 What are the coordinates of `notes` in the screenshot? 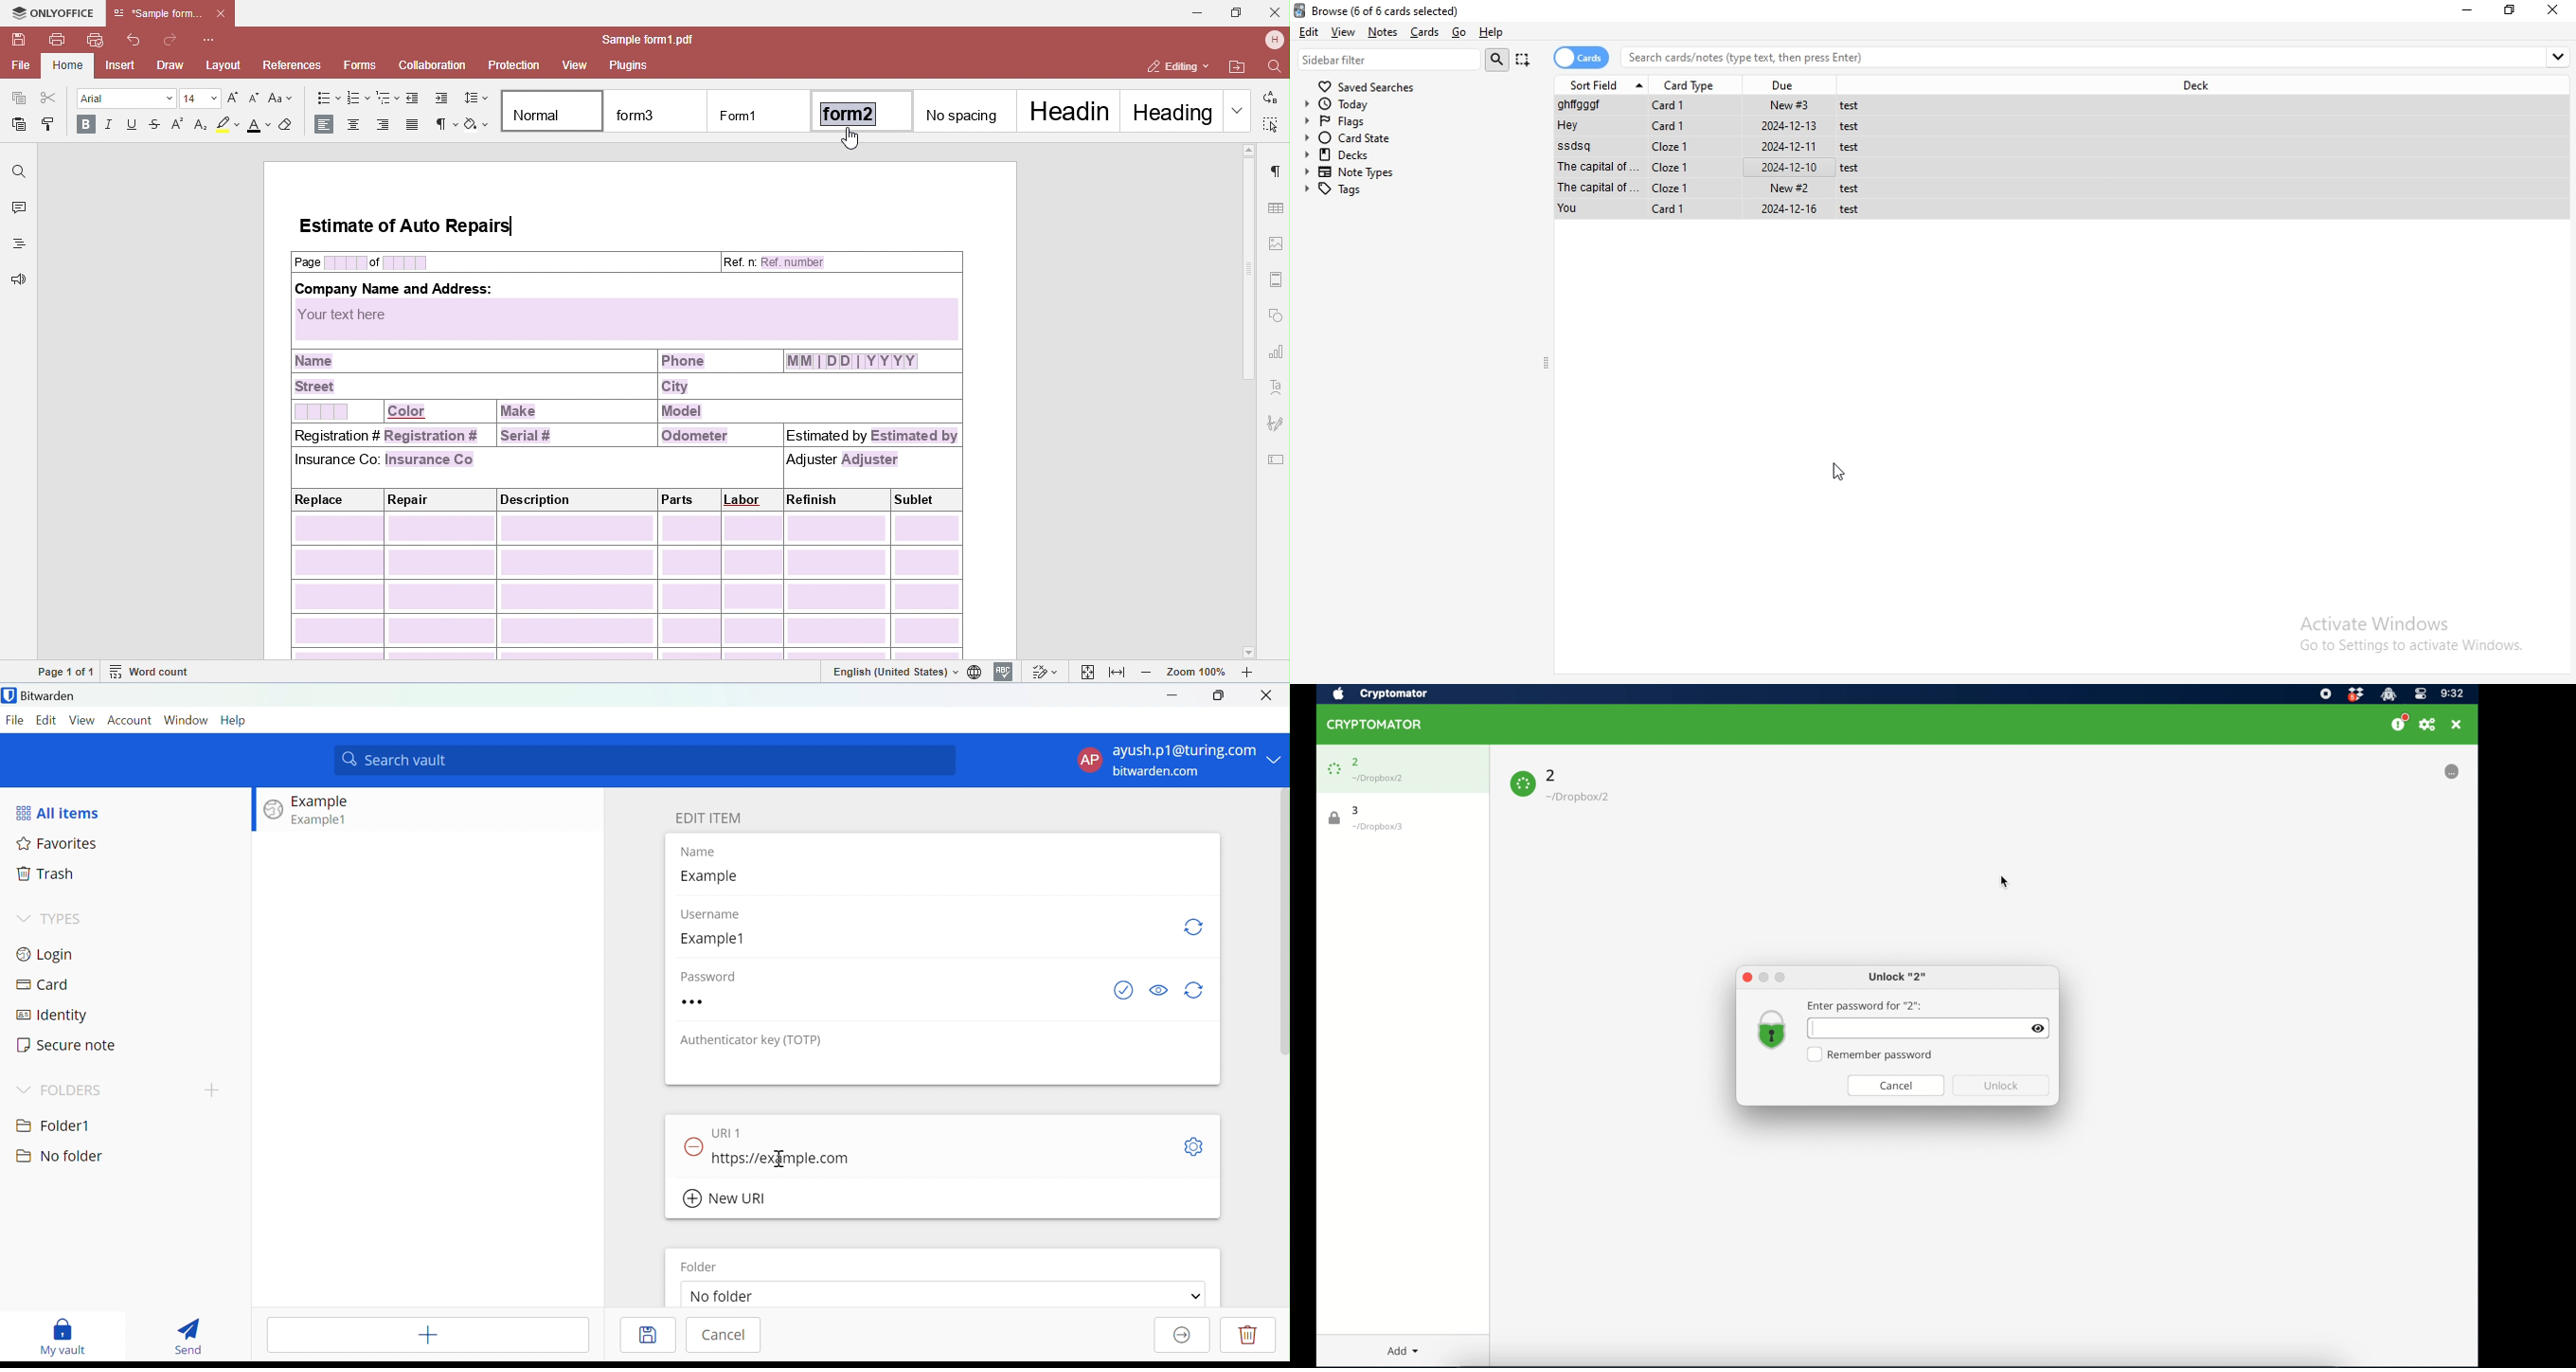 It's located at (1386, 31).